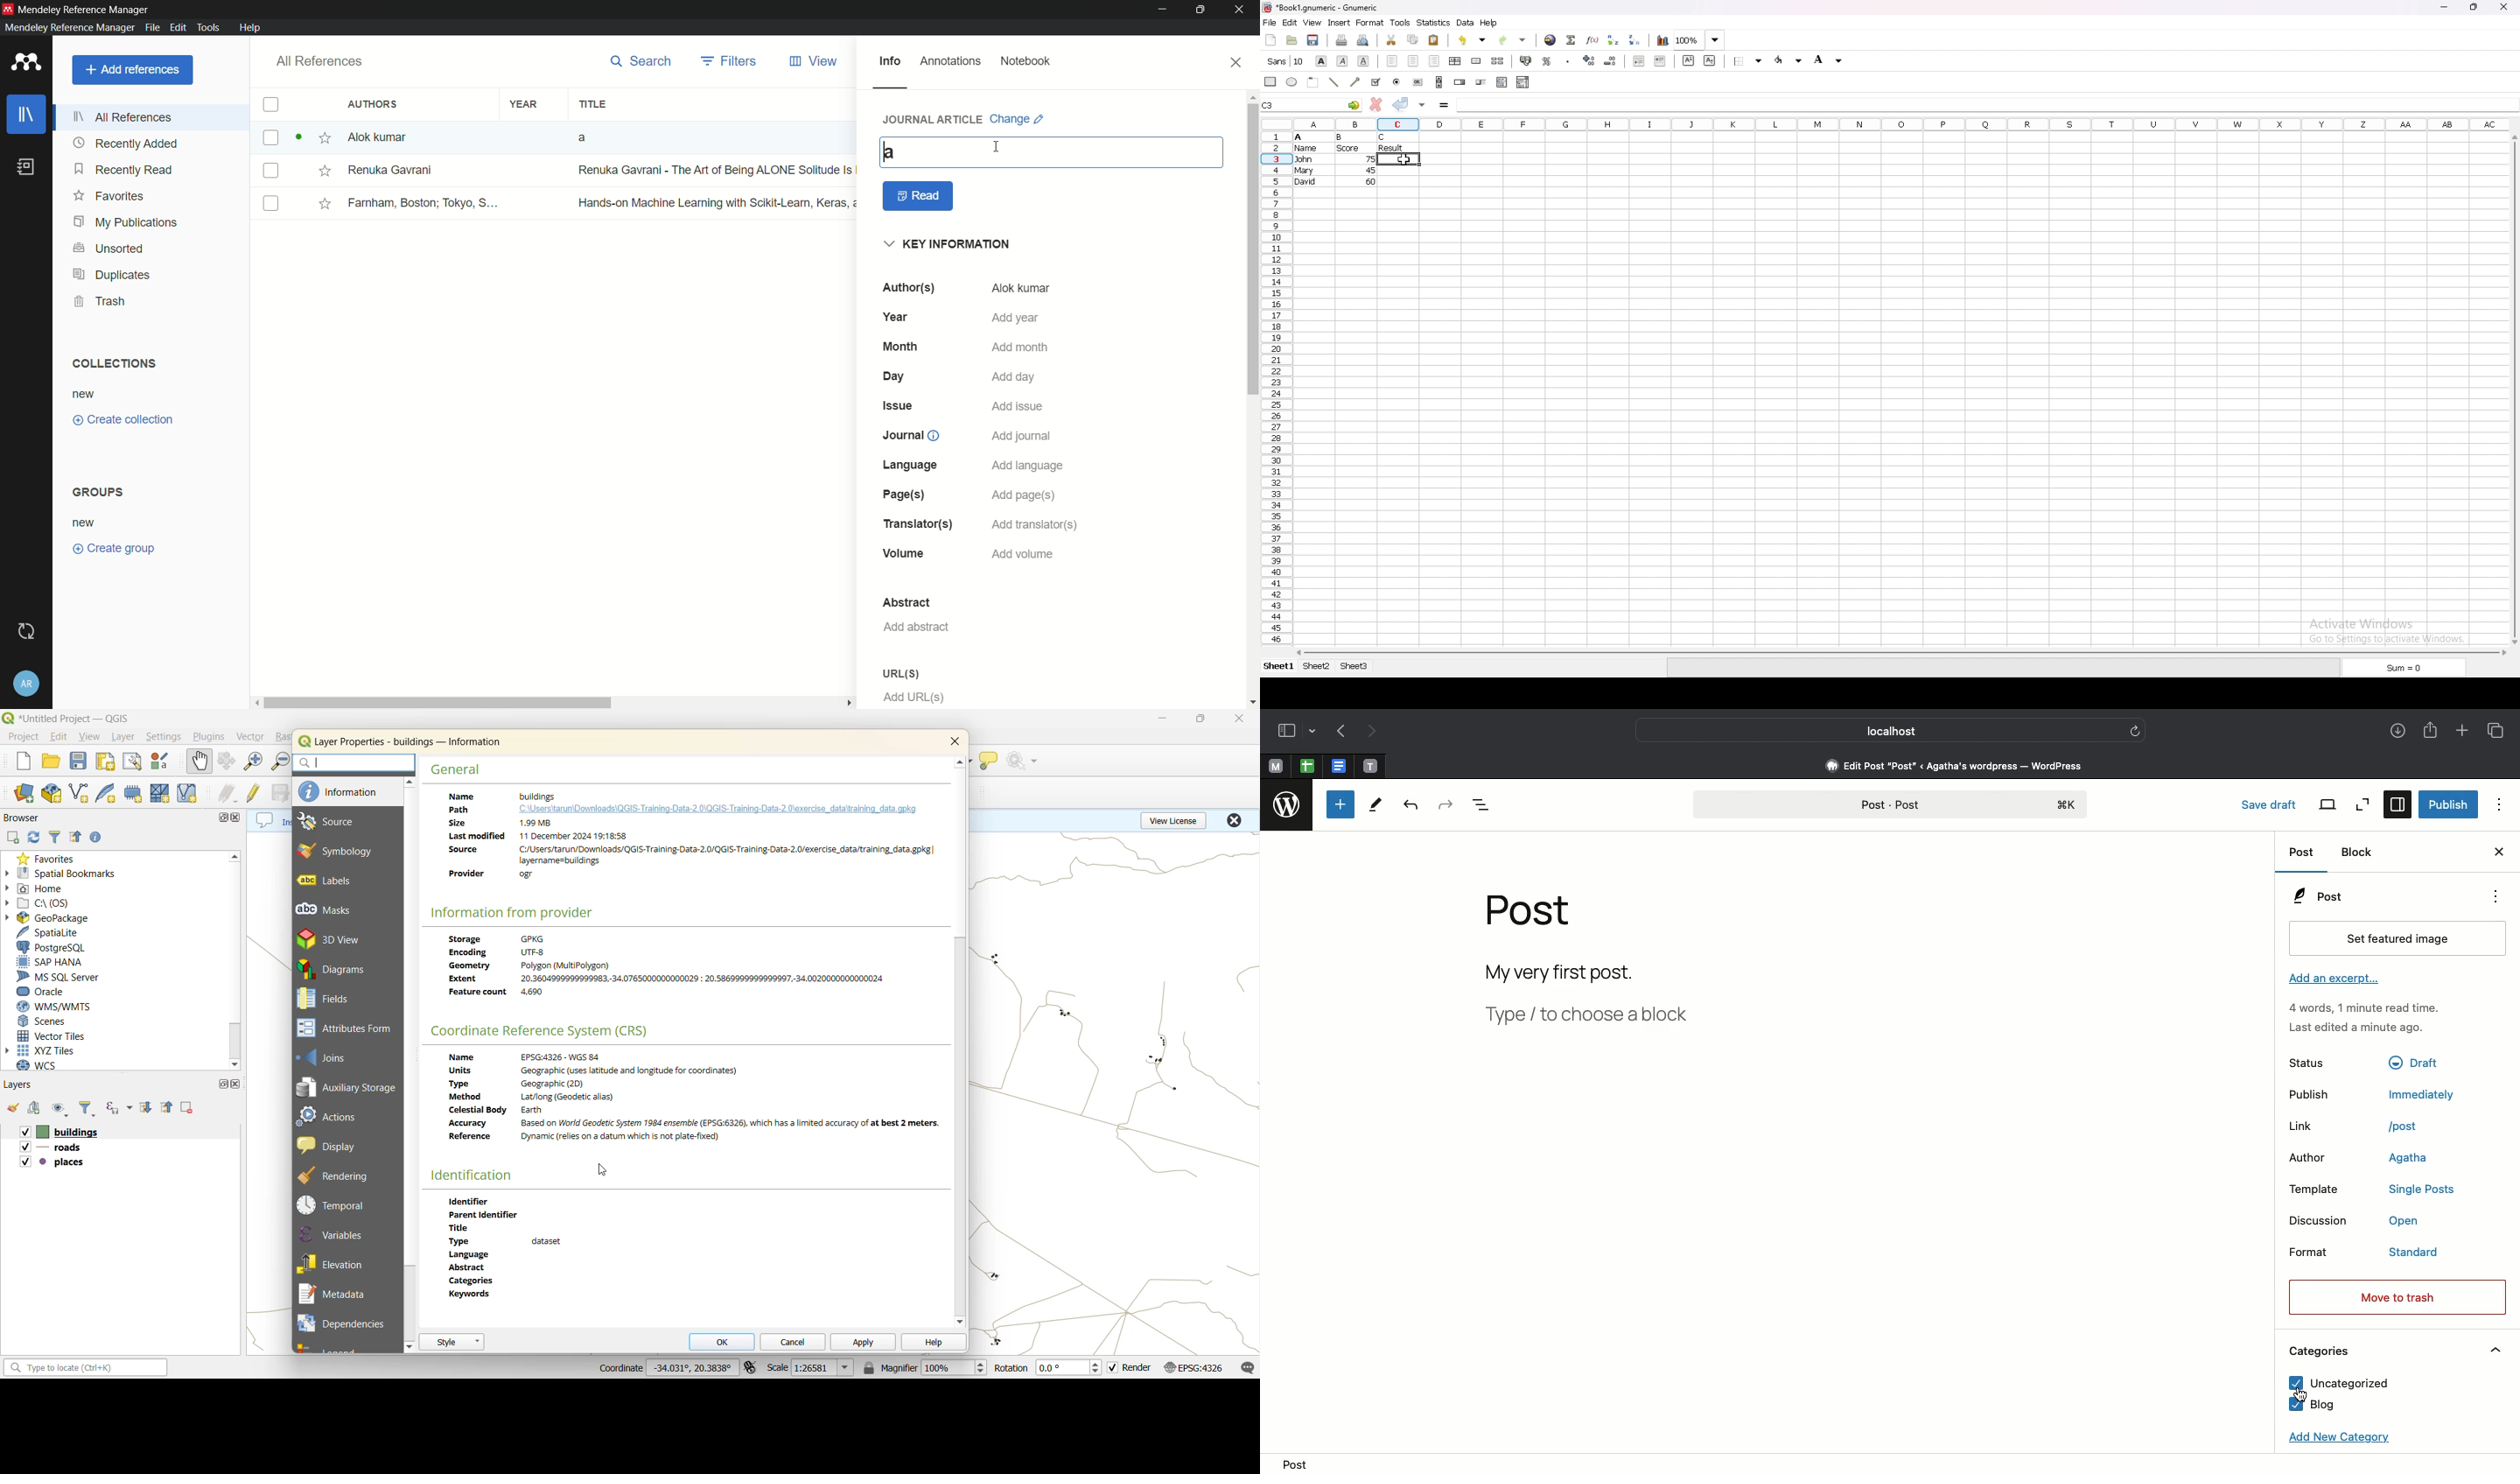 This screenshot has height=1484, width=2520. I want to click on recently added, so click(125, 144).